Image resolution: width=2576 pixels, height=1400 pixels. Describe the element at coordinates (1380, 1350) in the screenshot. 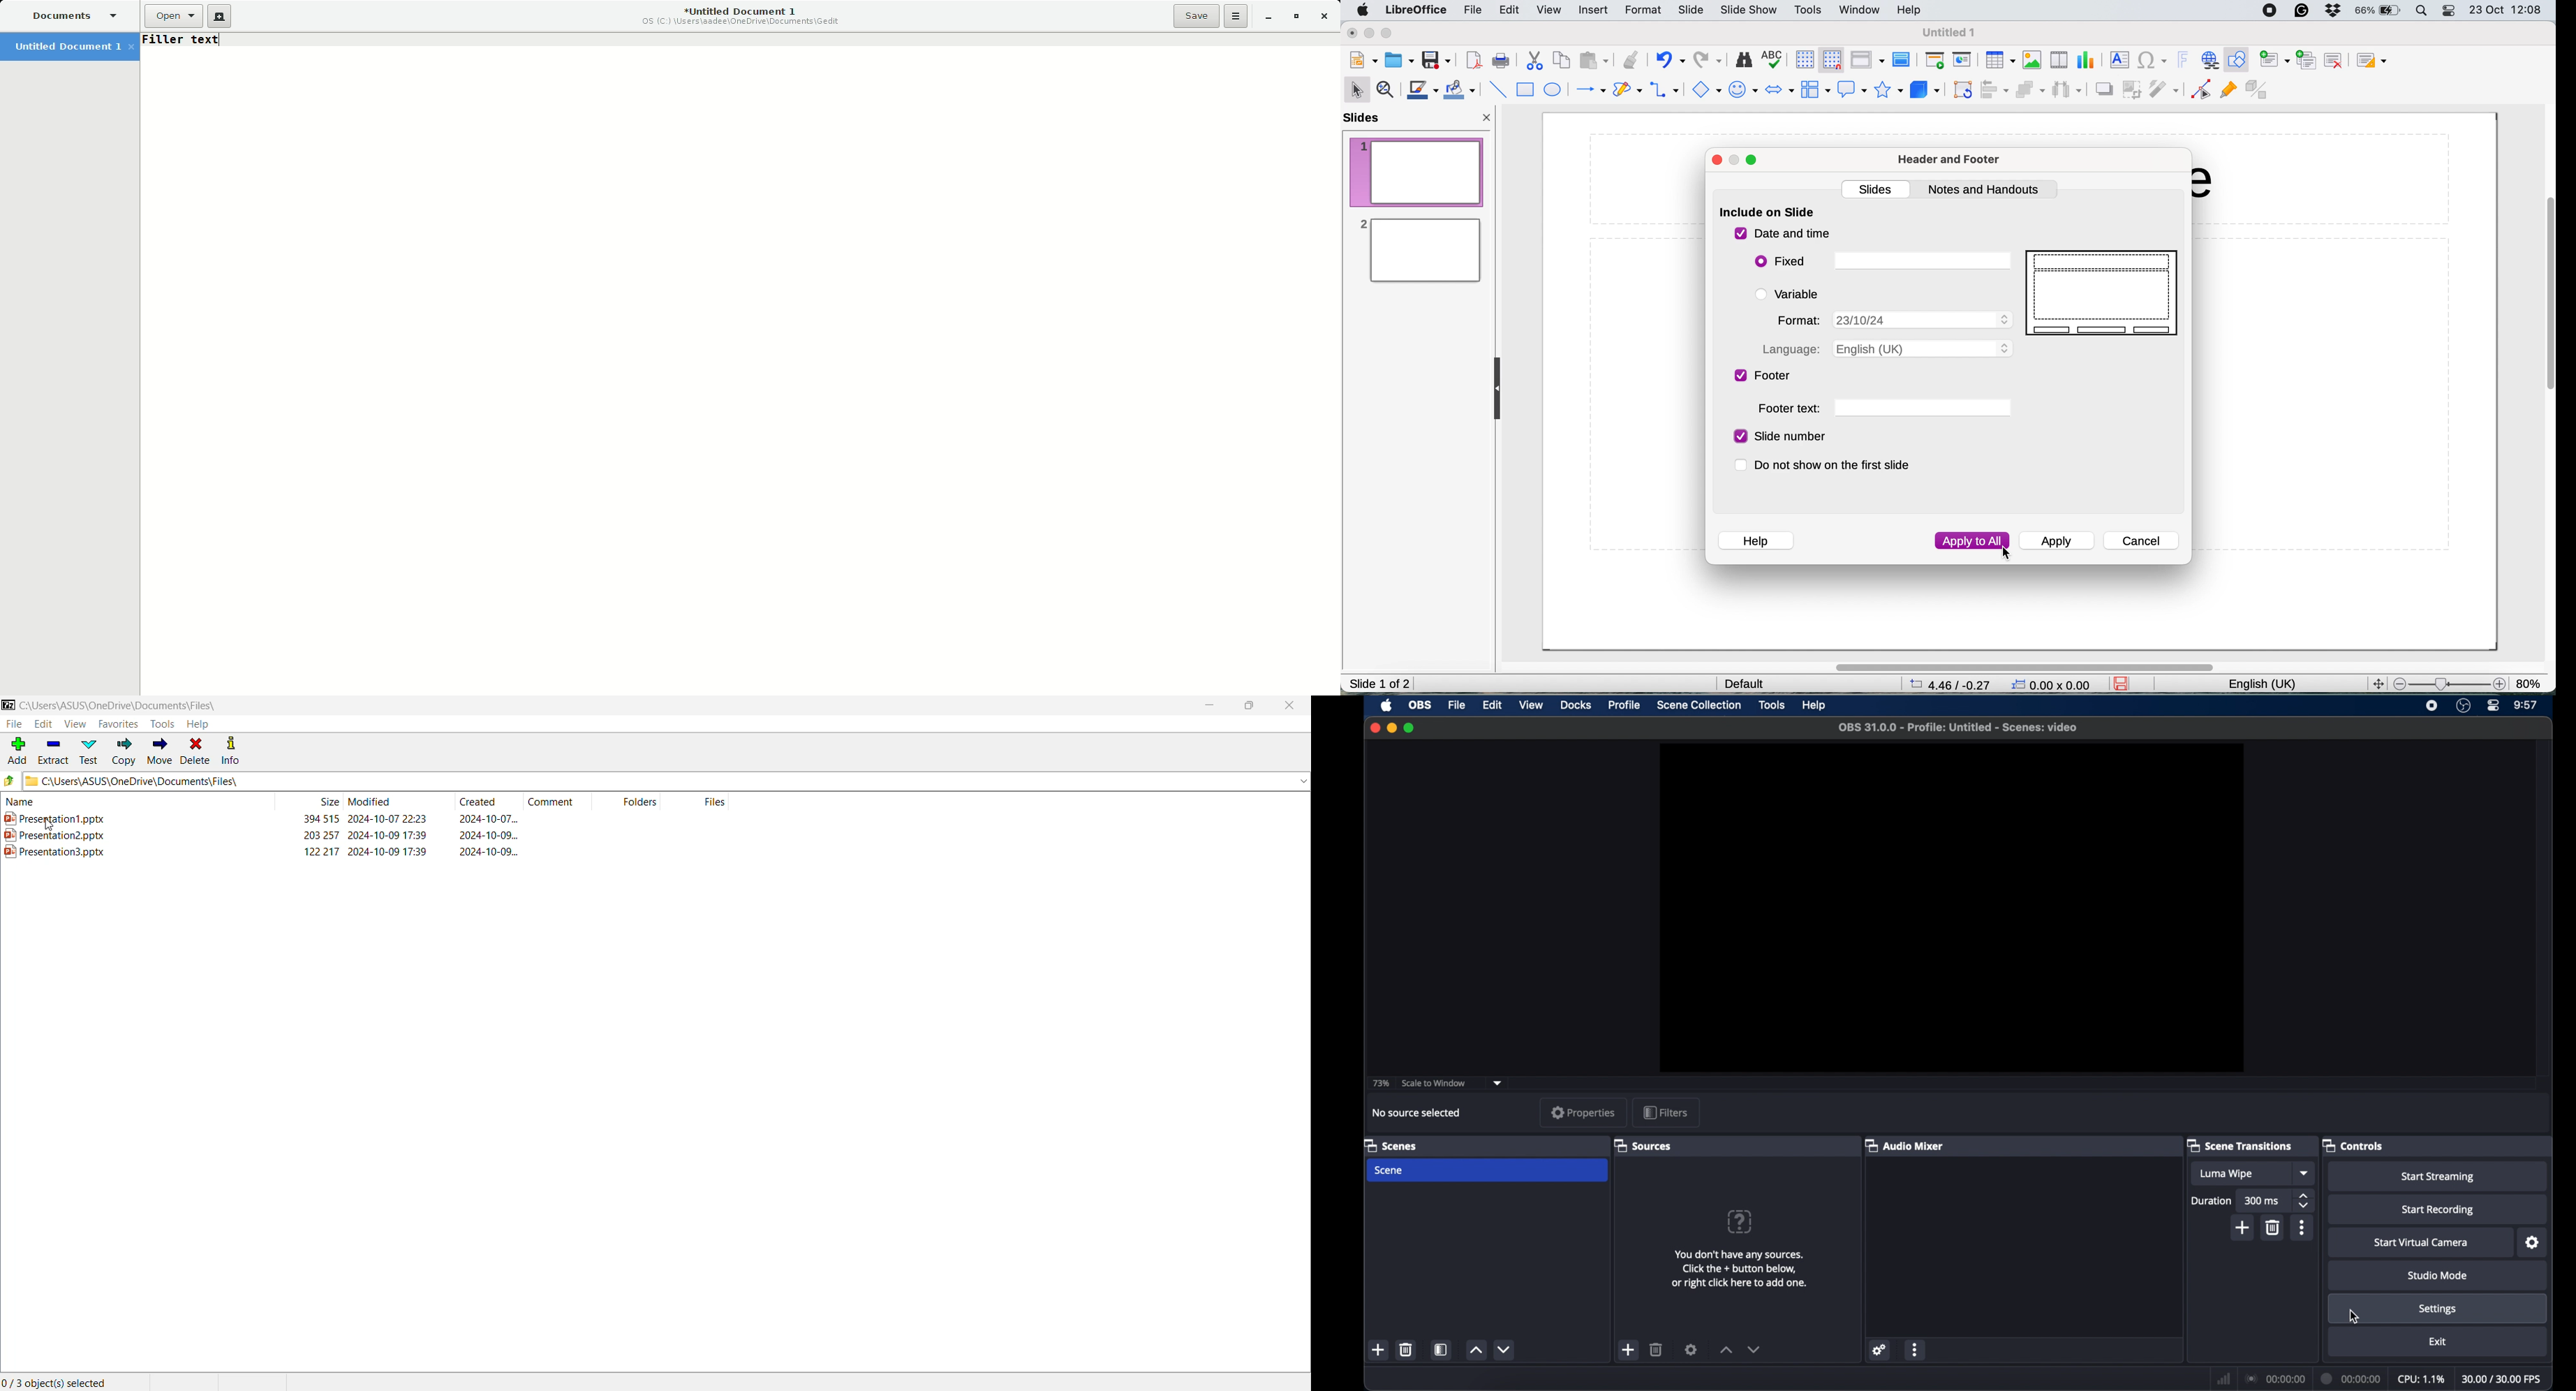

I see `add` at that location.